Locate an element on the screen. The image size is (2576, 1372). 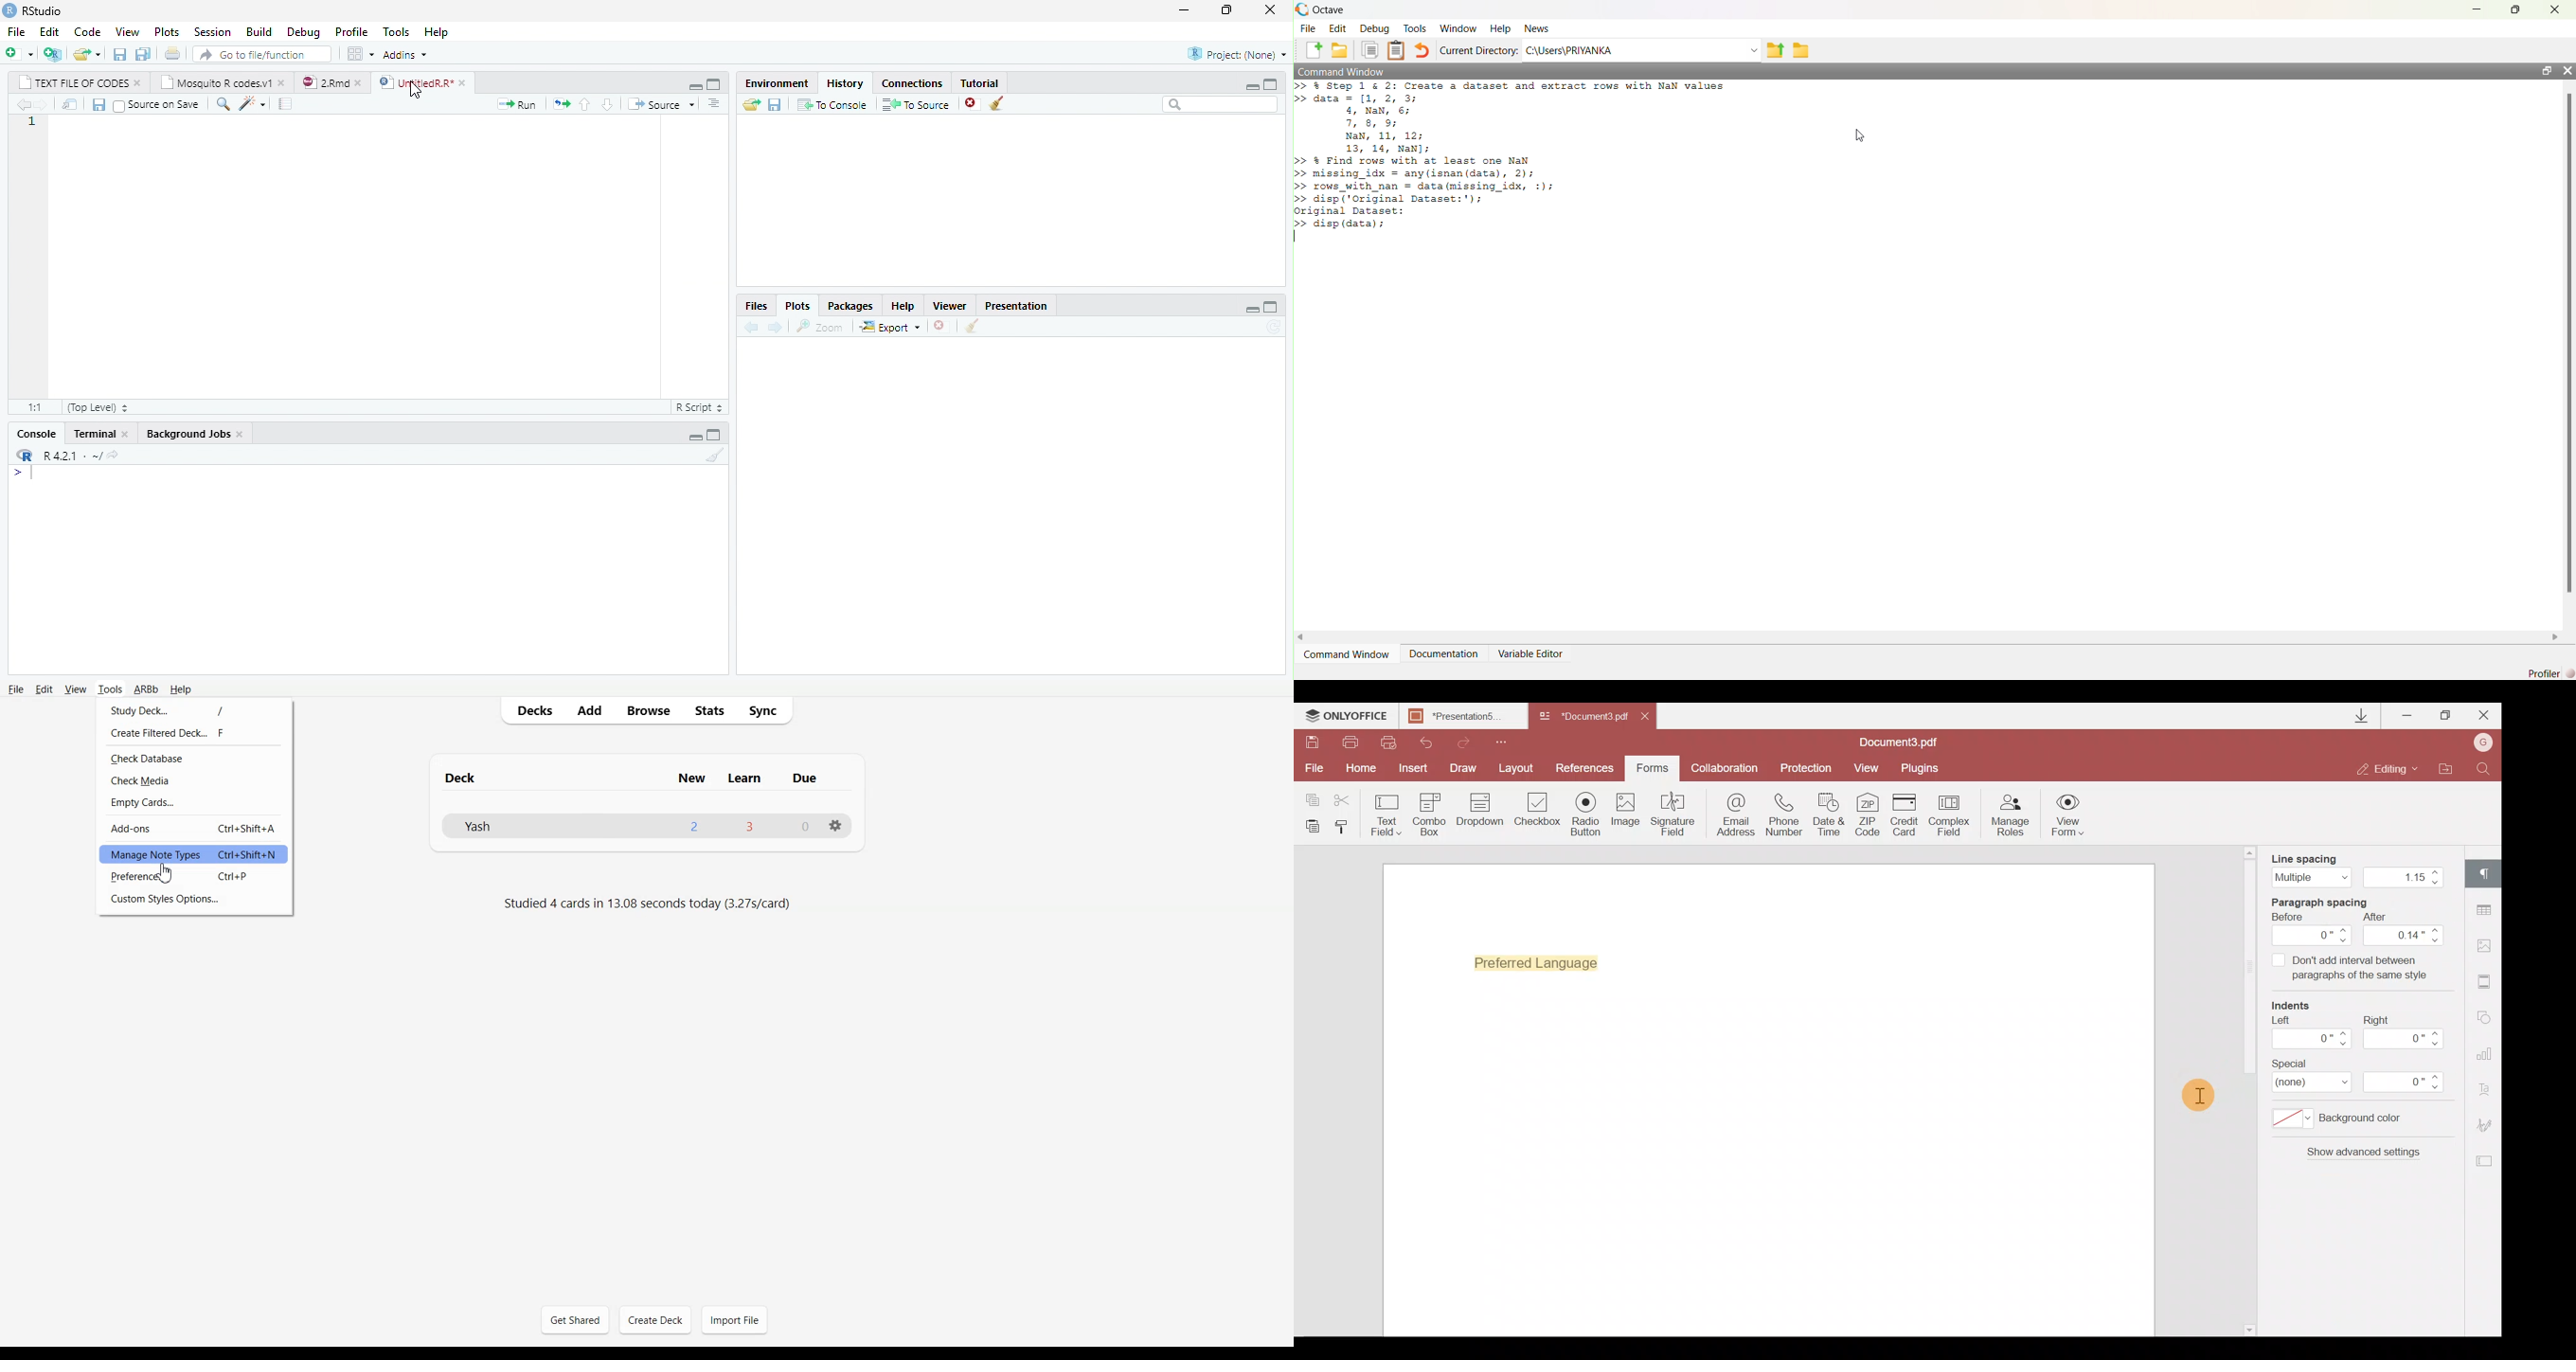
Profiler is located at coordinates (2551, 673).